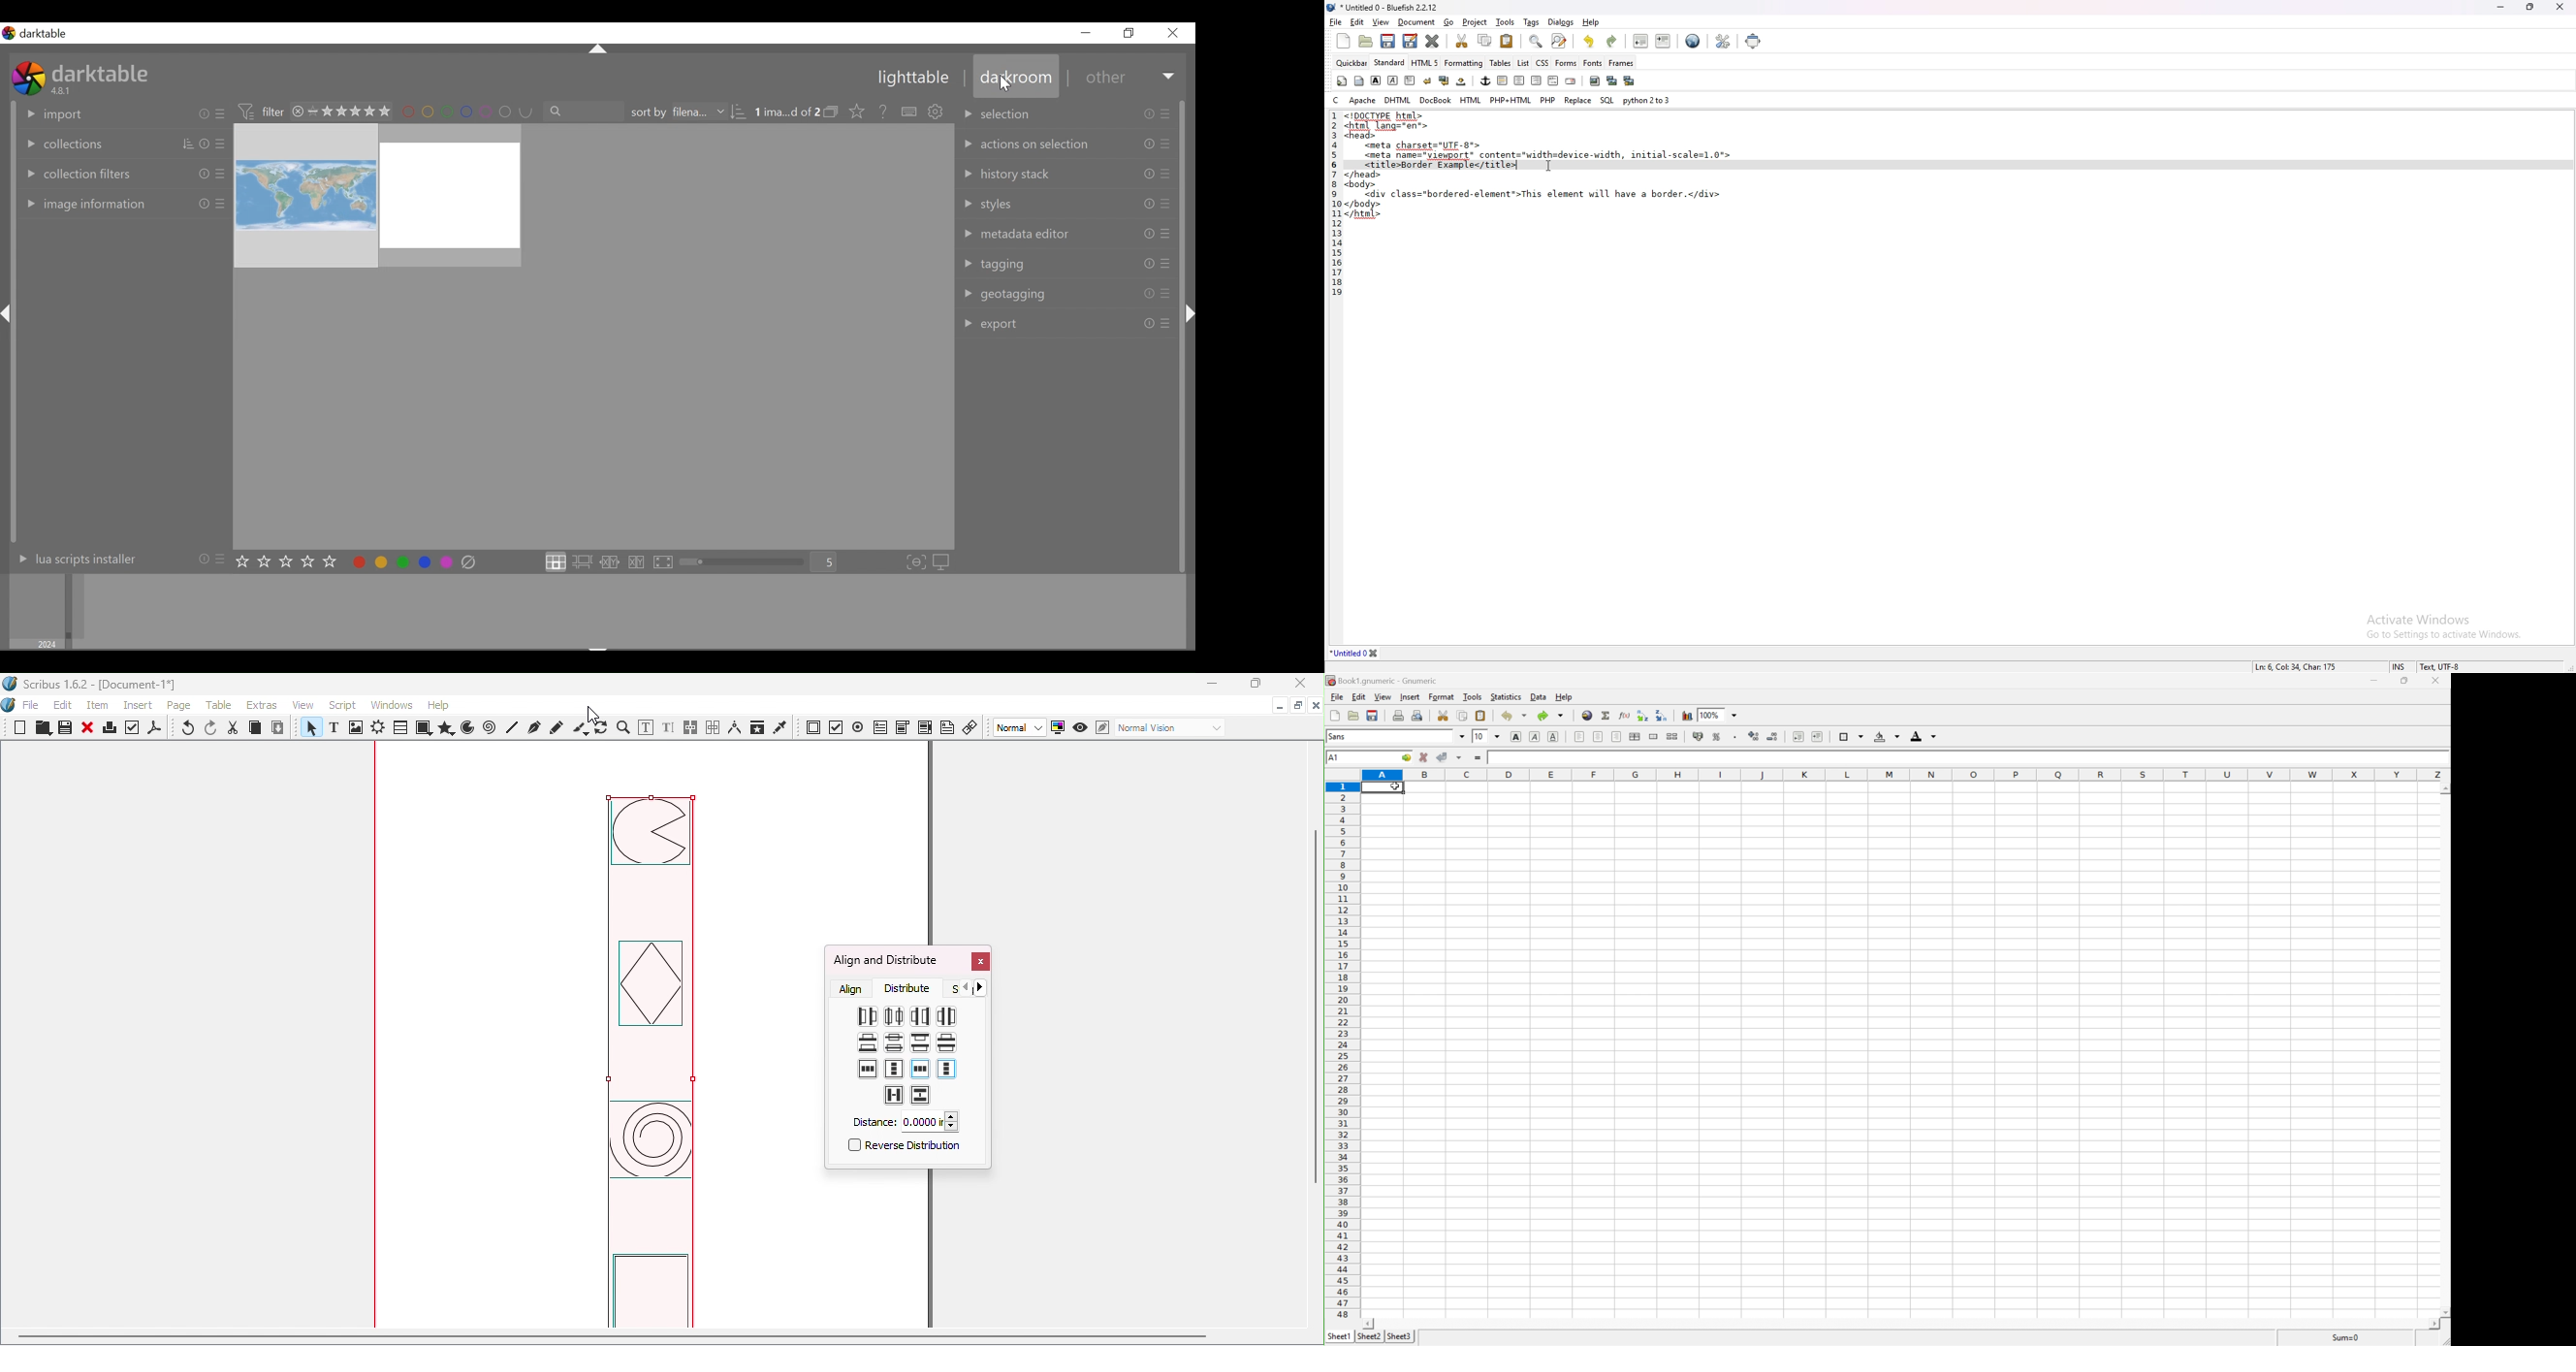  I want to click on tools, so click(1505, 22).